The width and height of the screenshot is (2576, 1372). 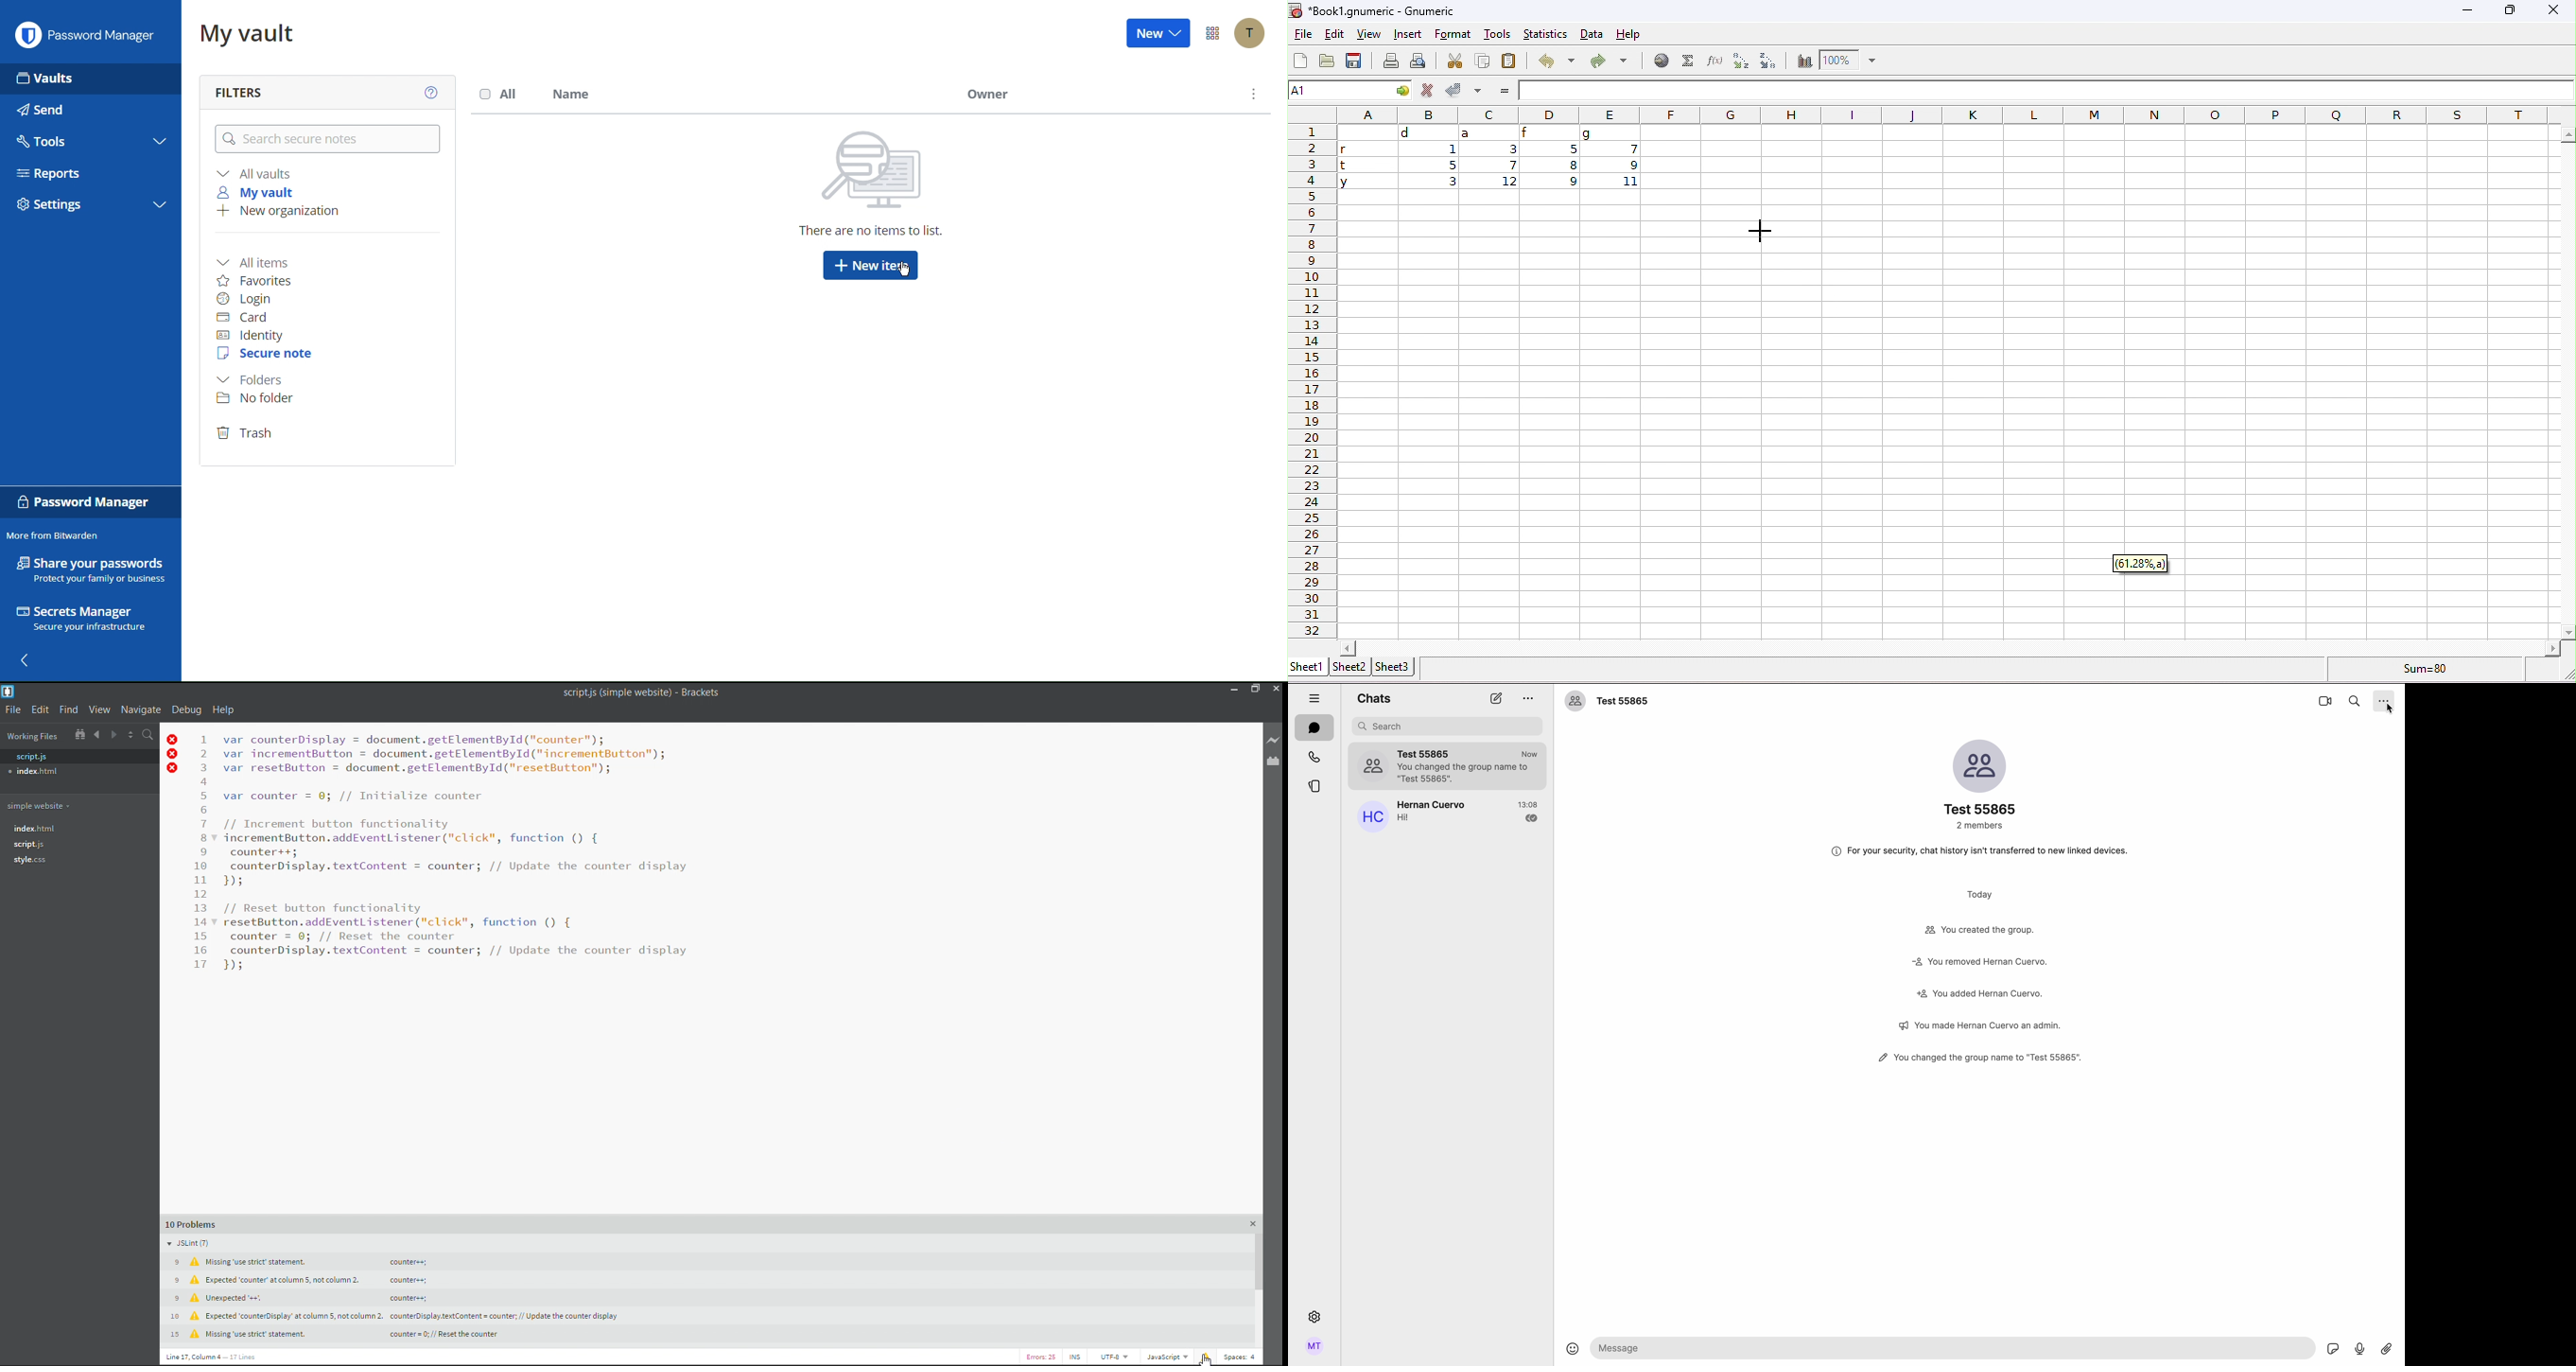 What do you see at coordinates (1046, 1356) in the screenshot?
I see `error number` at bounding box center [1046, 1356].